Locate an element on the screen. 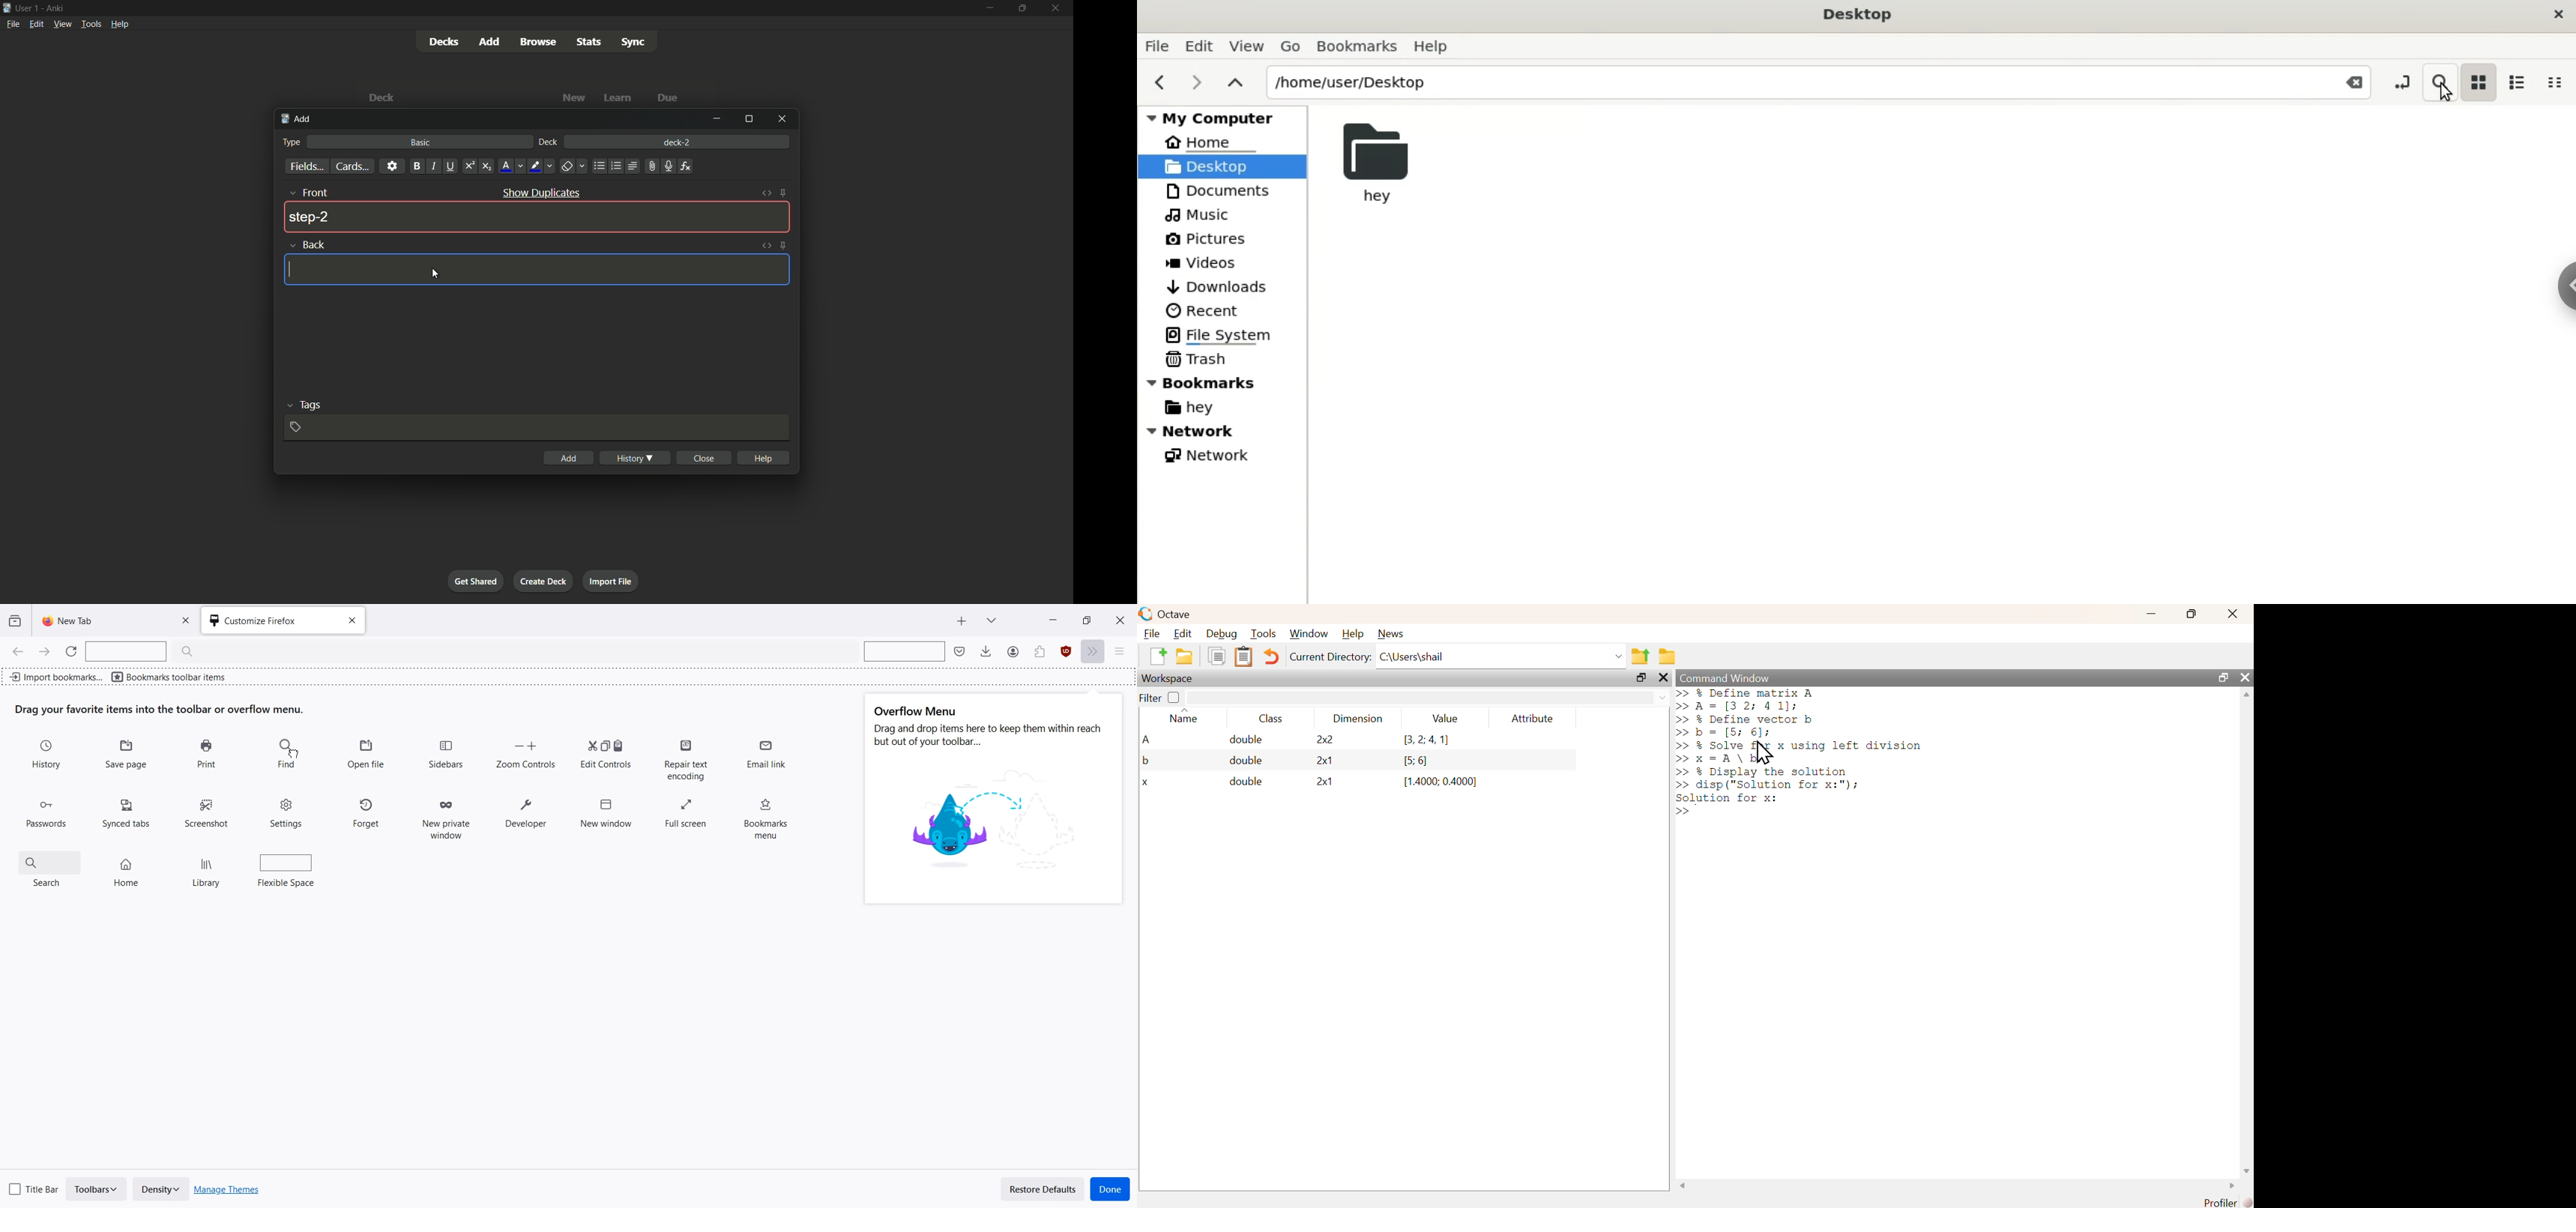  close is located at coordinates (2246, 677).